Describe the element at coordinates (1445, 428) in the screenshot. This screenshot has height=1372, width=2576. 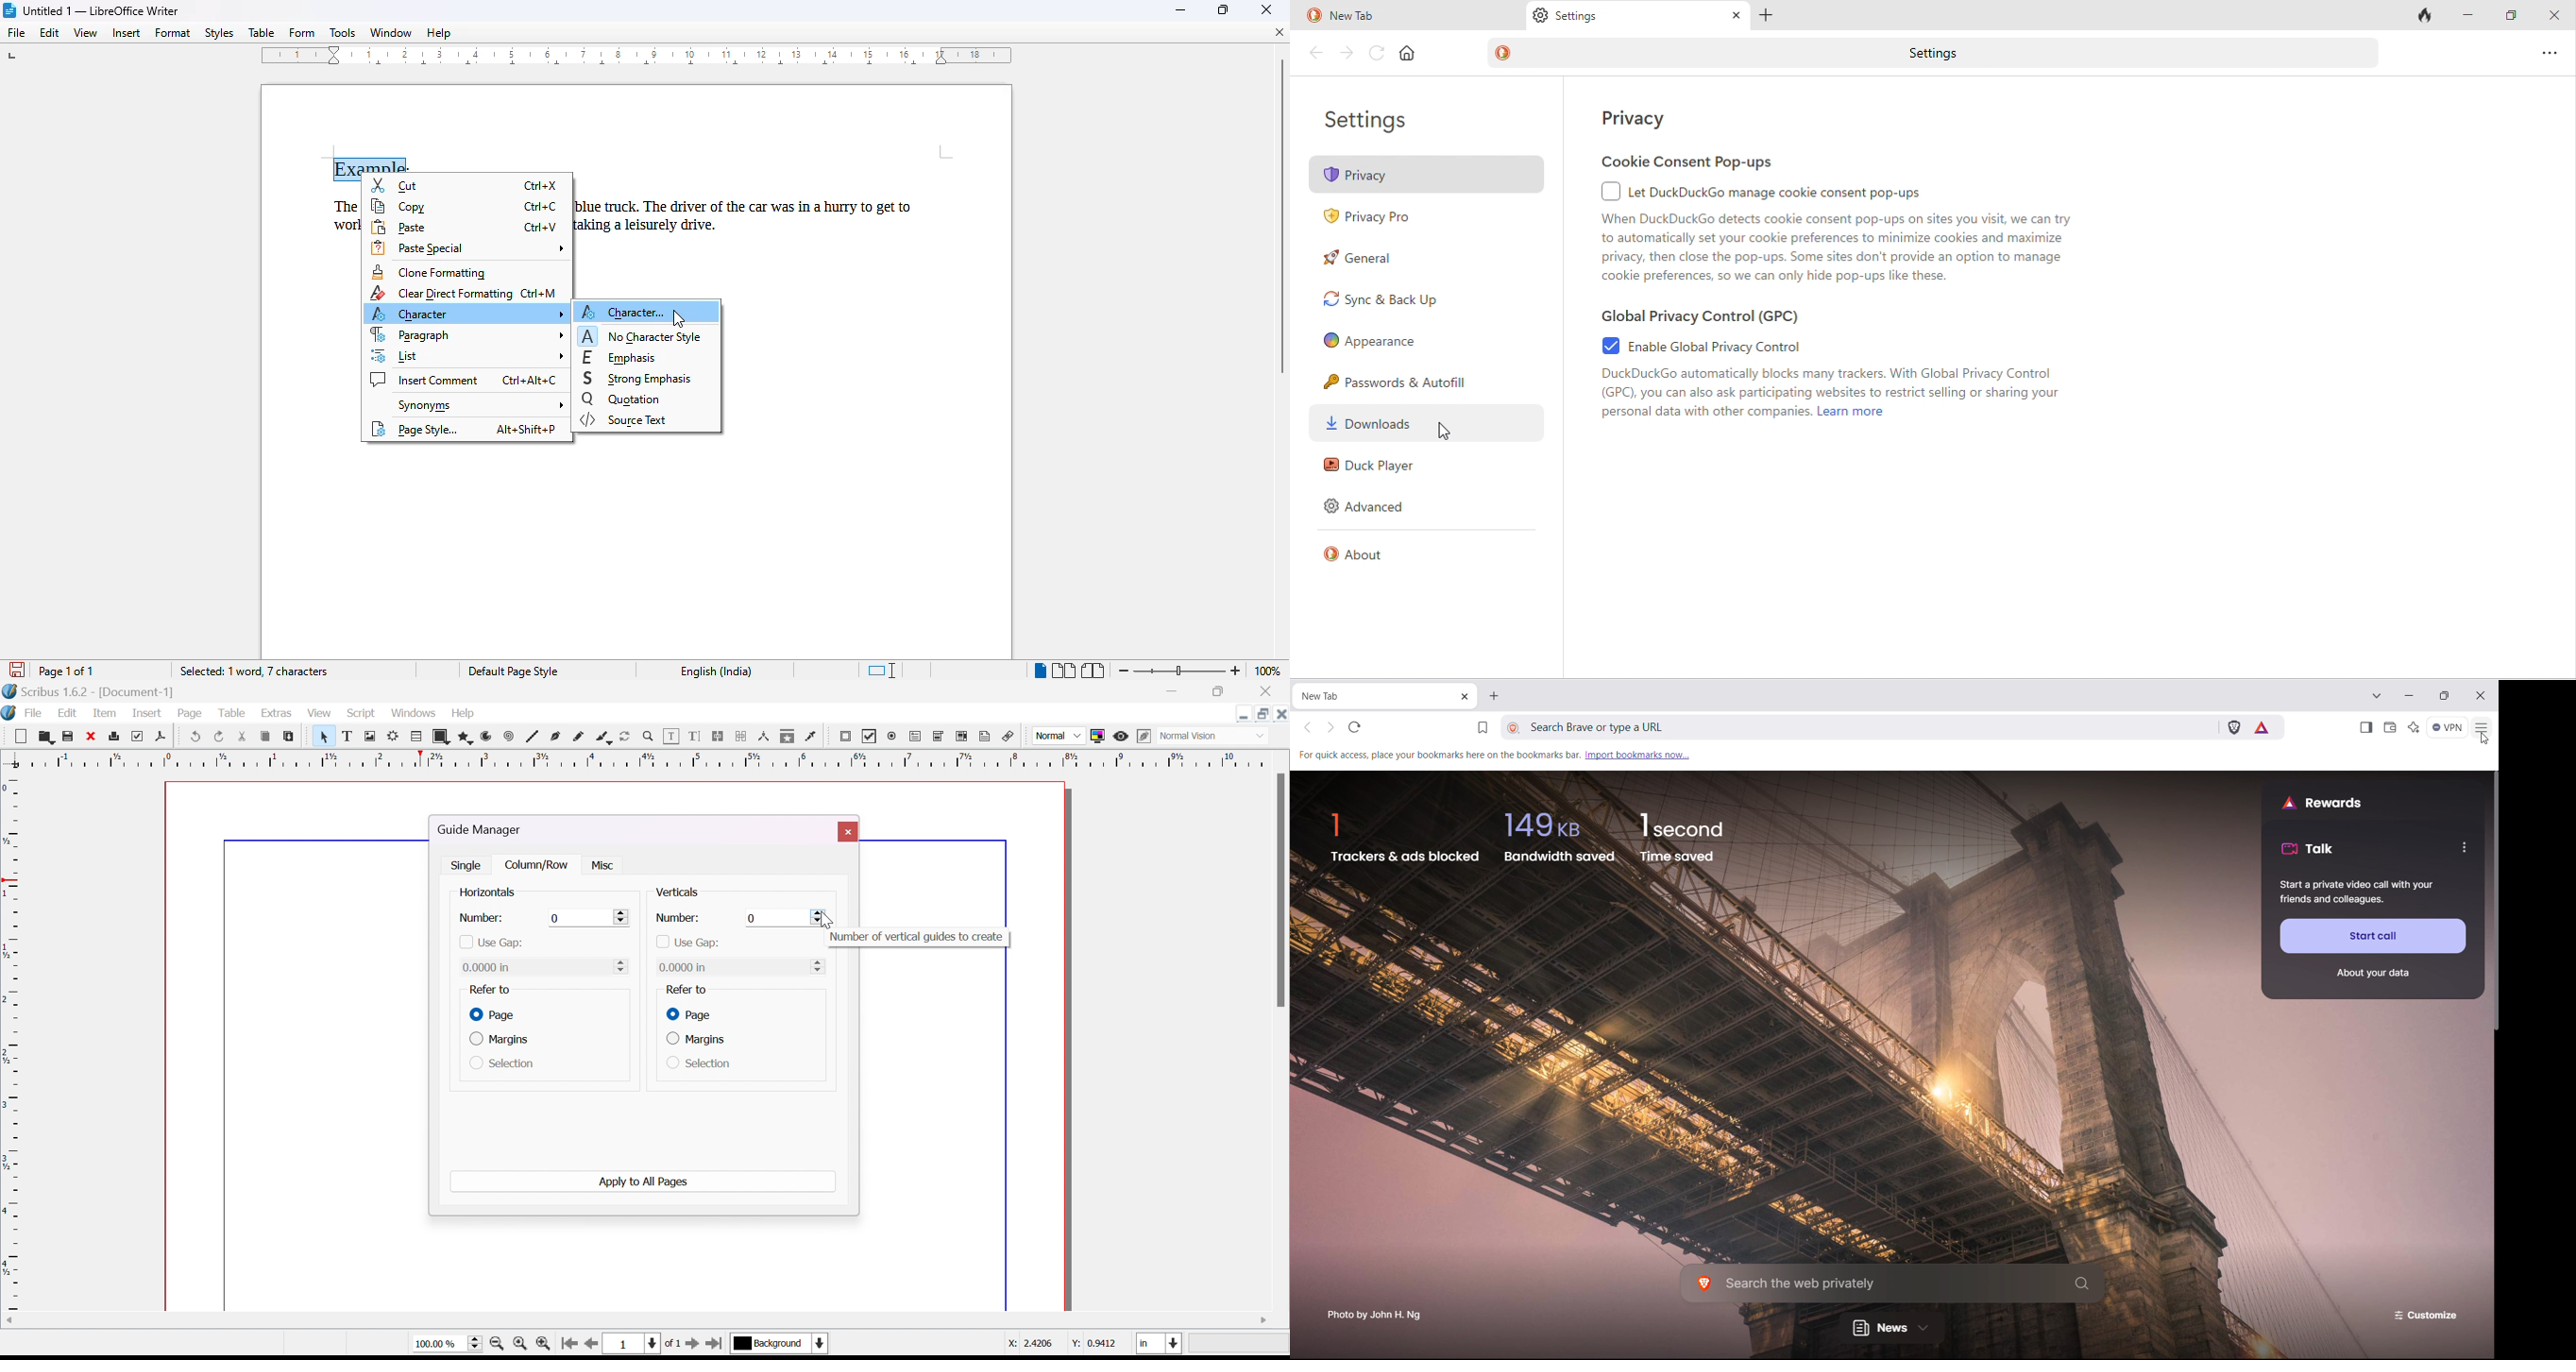
I see `cursor` at that location.